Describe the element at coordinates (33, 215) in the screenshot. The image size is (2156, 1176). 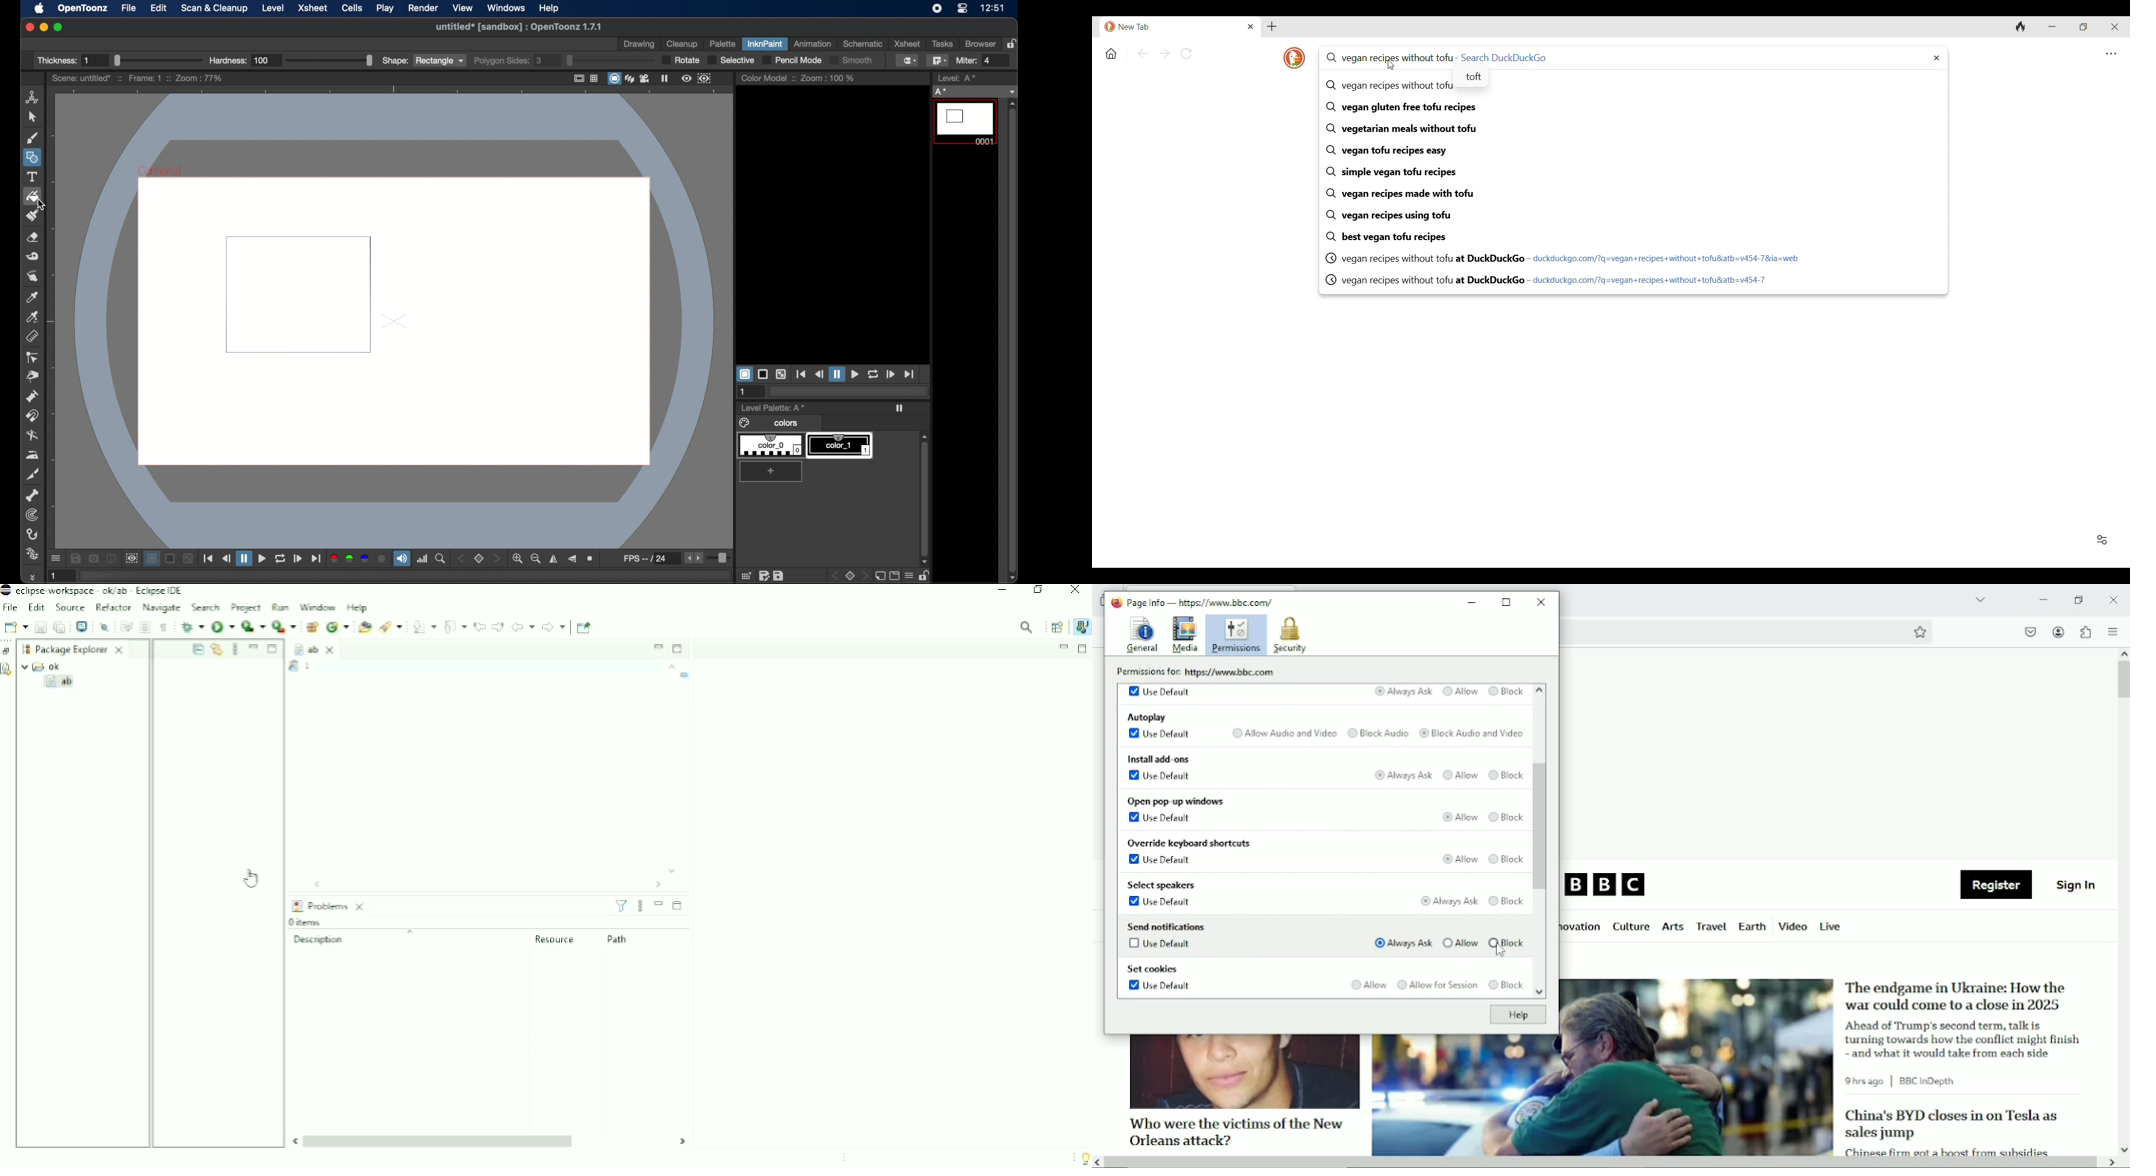
I see `paint brush tool` at that location.